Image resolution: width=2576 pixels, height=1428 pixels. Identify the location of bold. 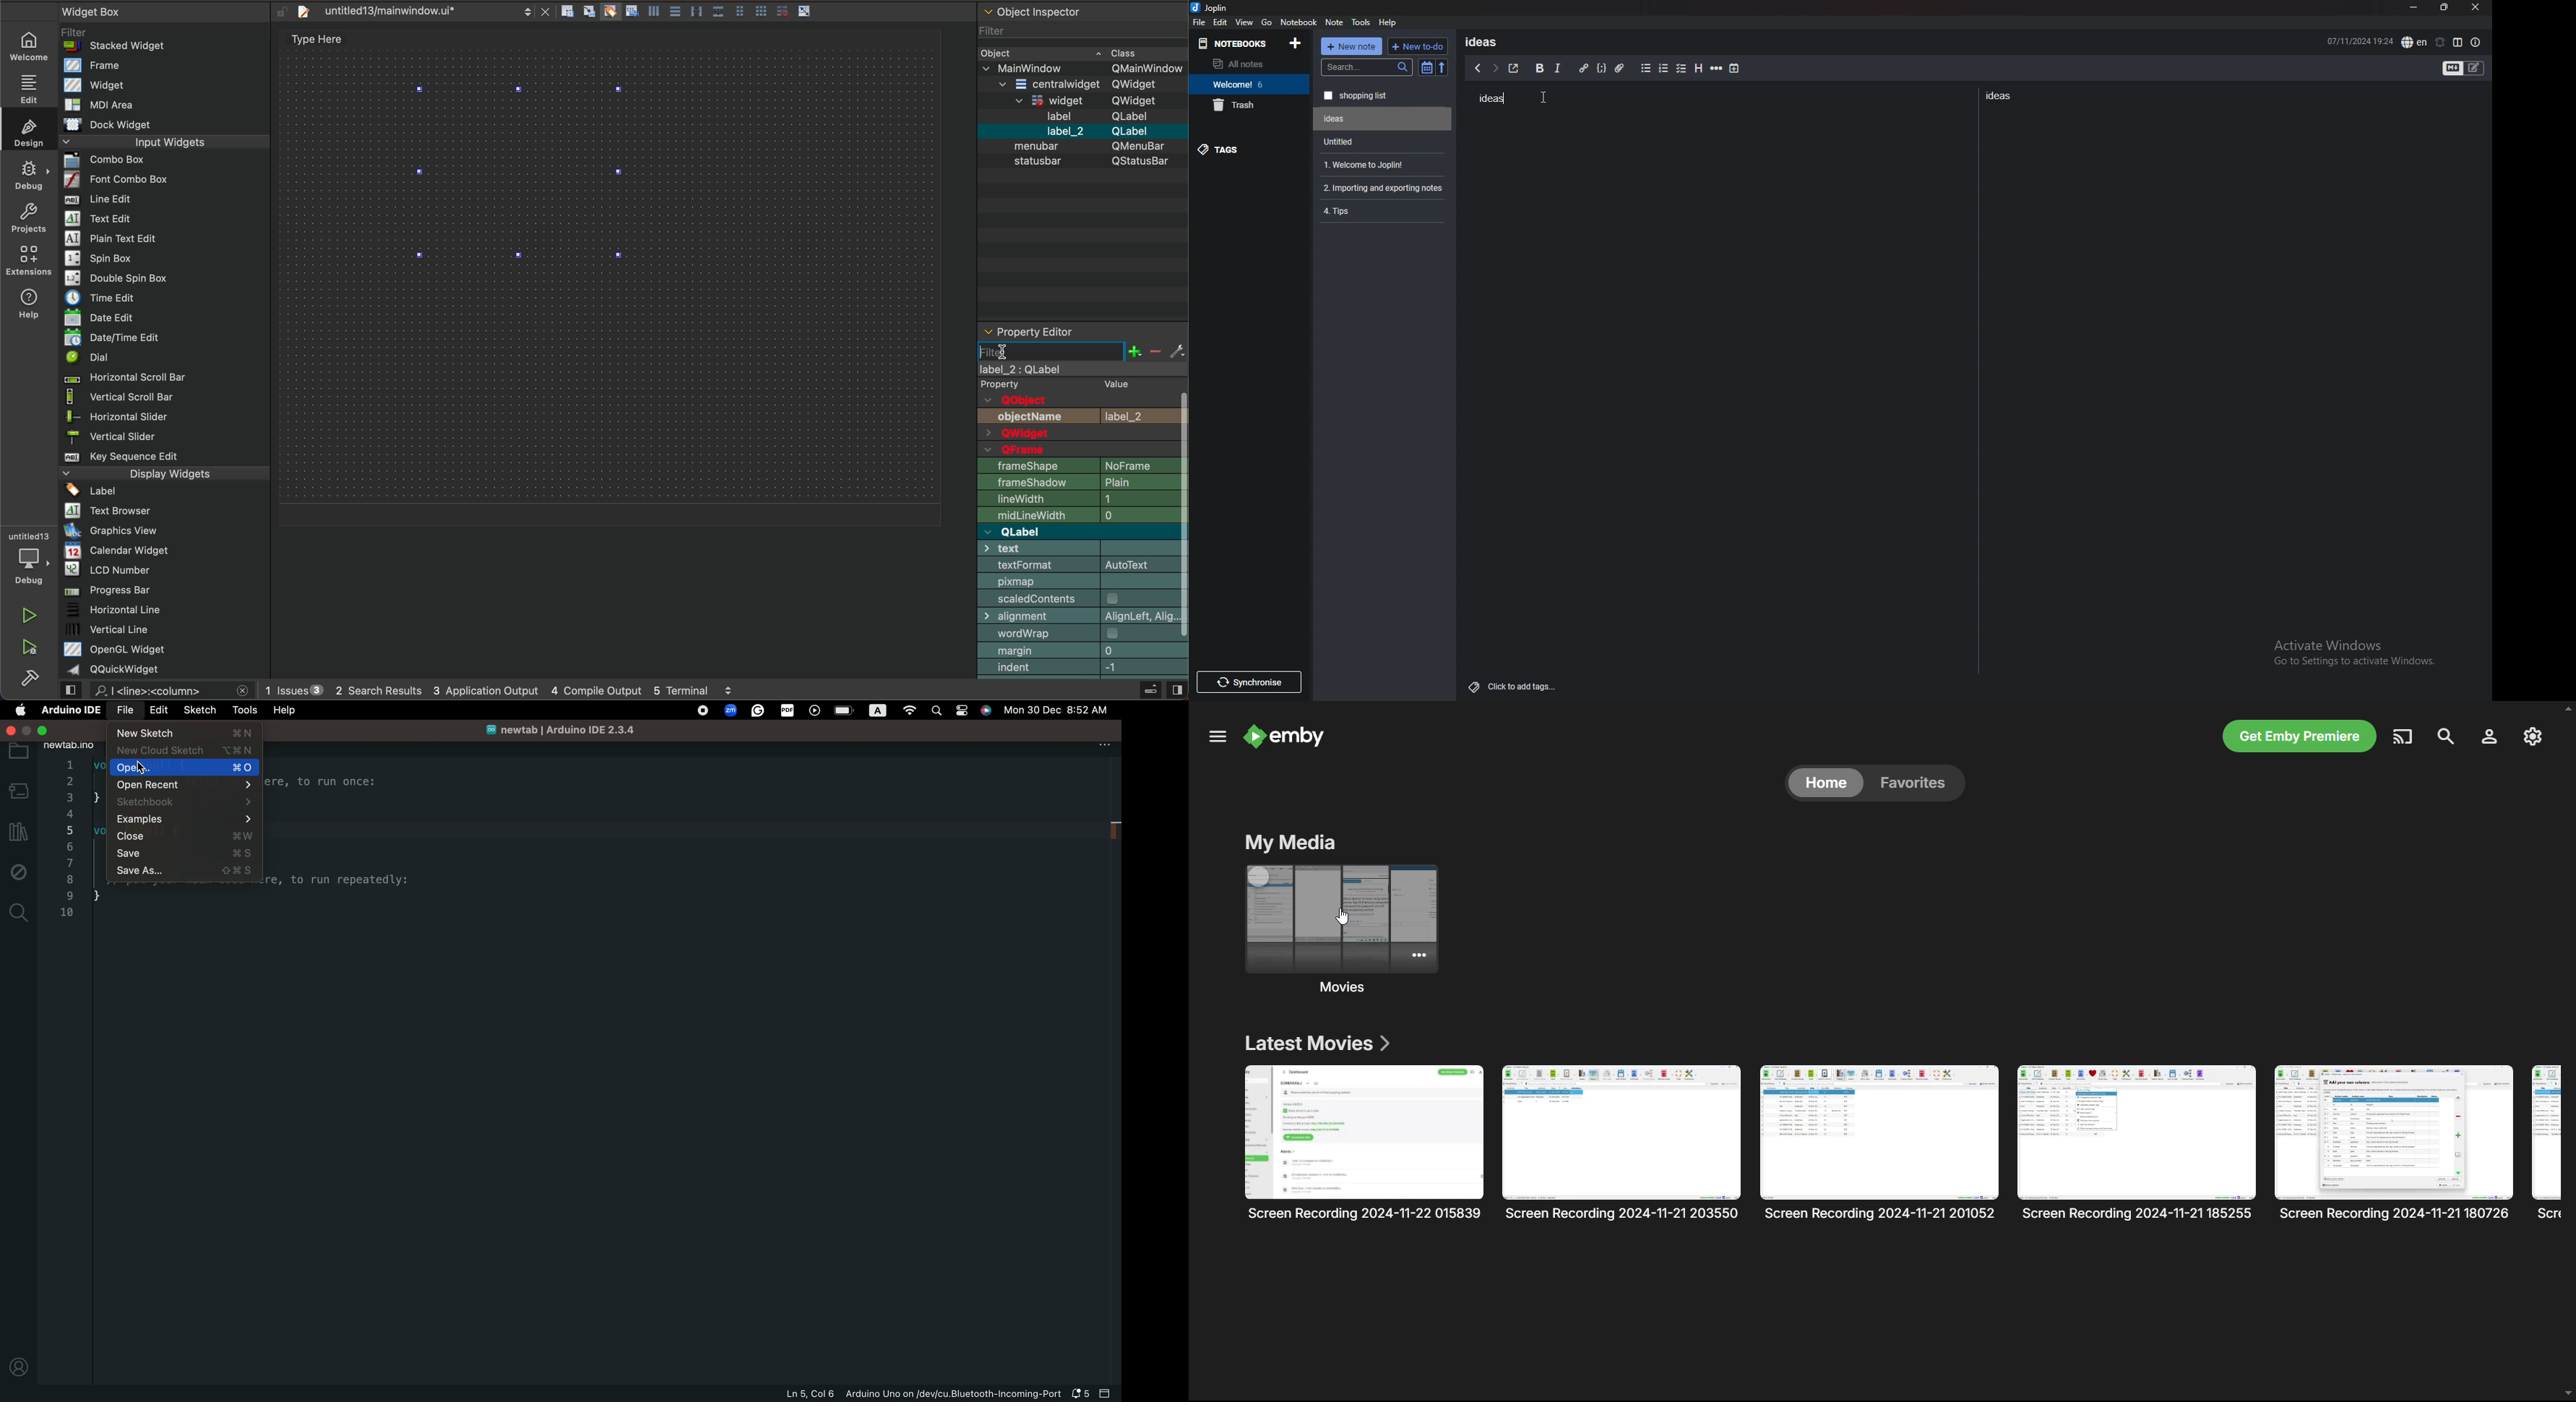
(1538, 69).